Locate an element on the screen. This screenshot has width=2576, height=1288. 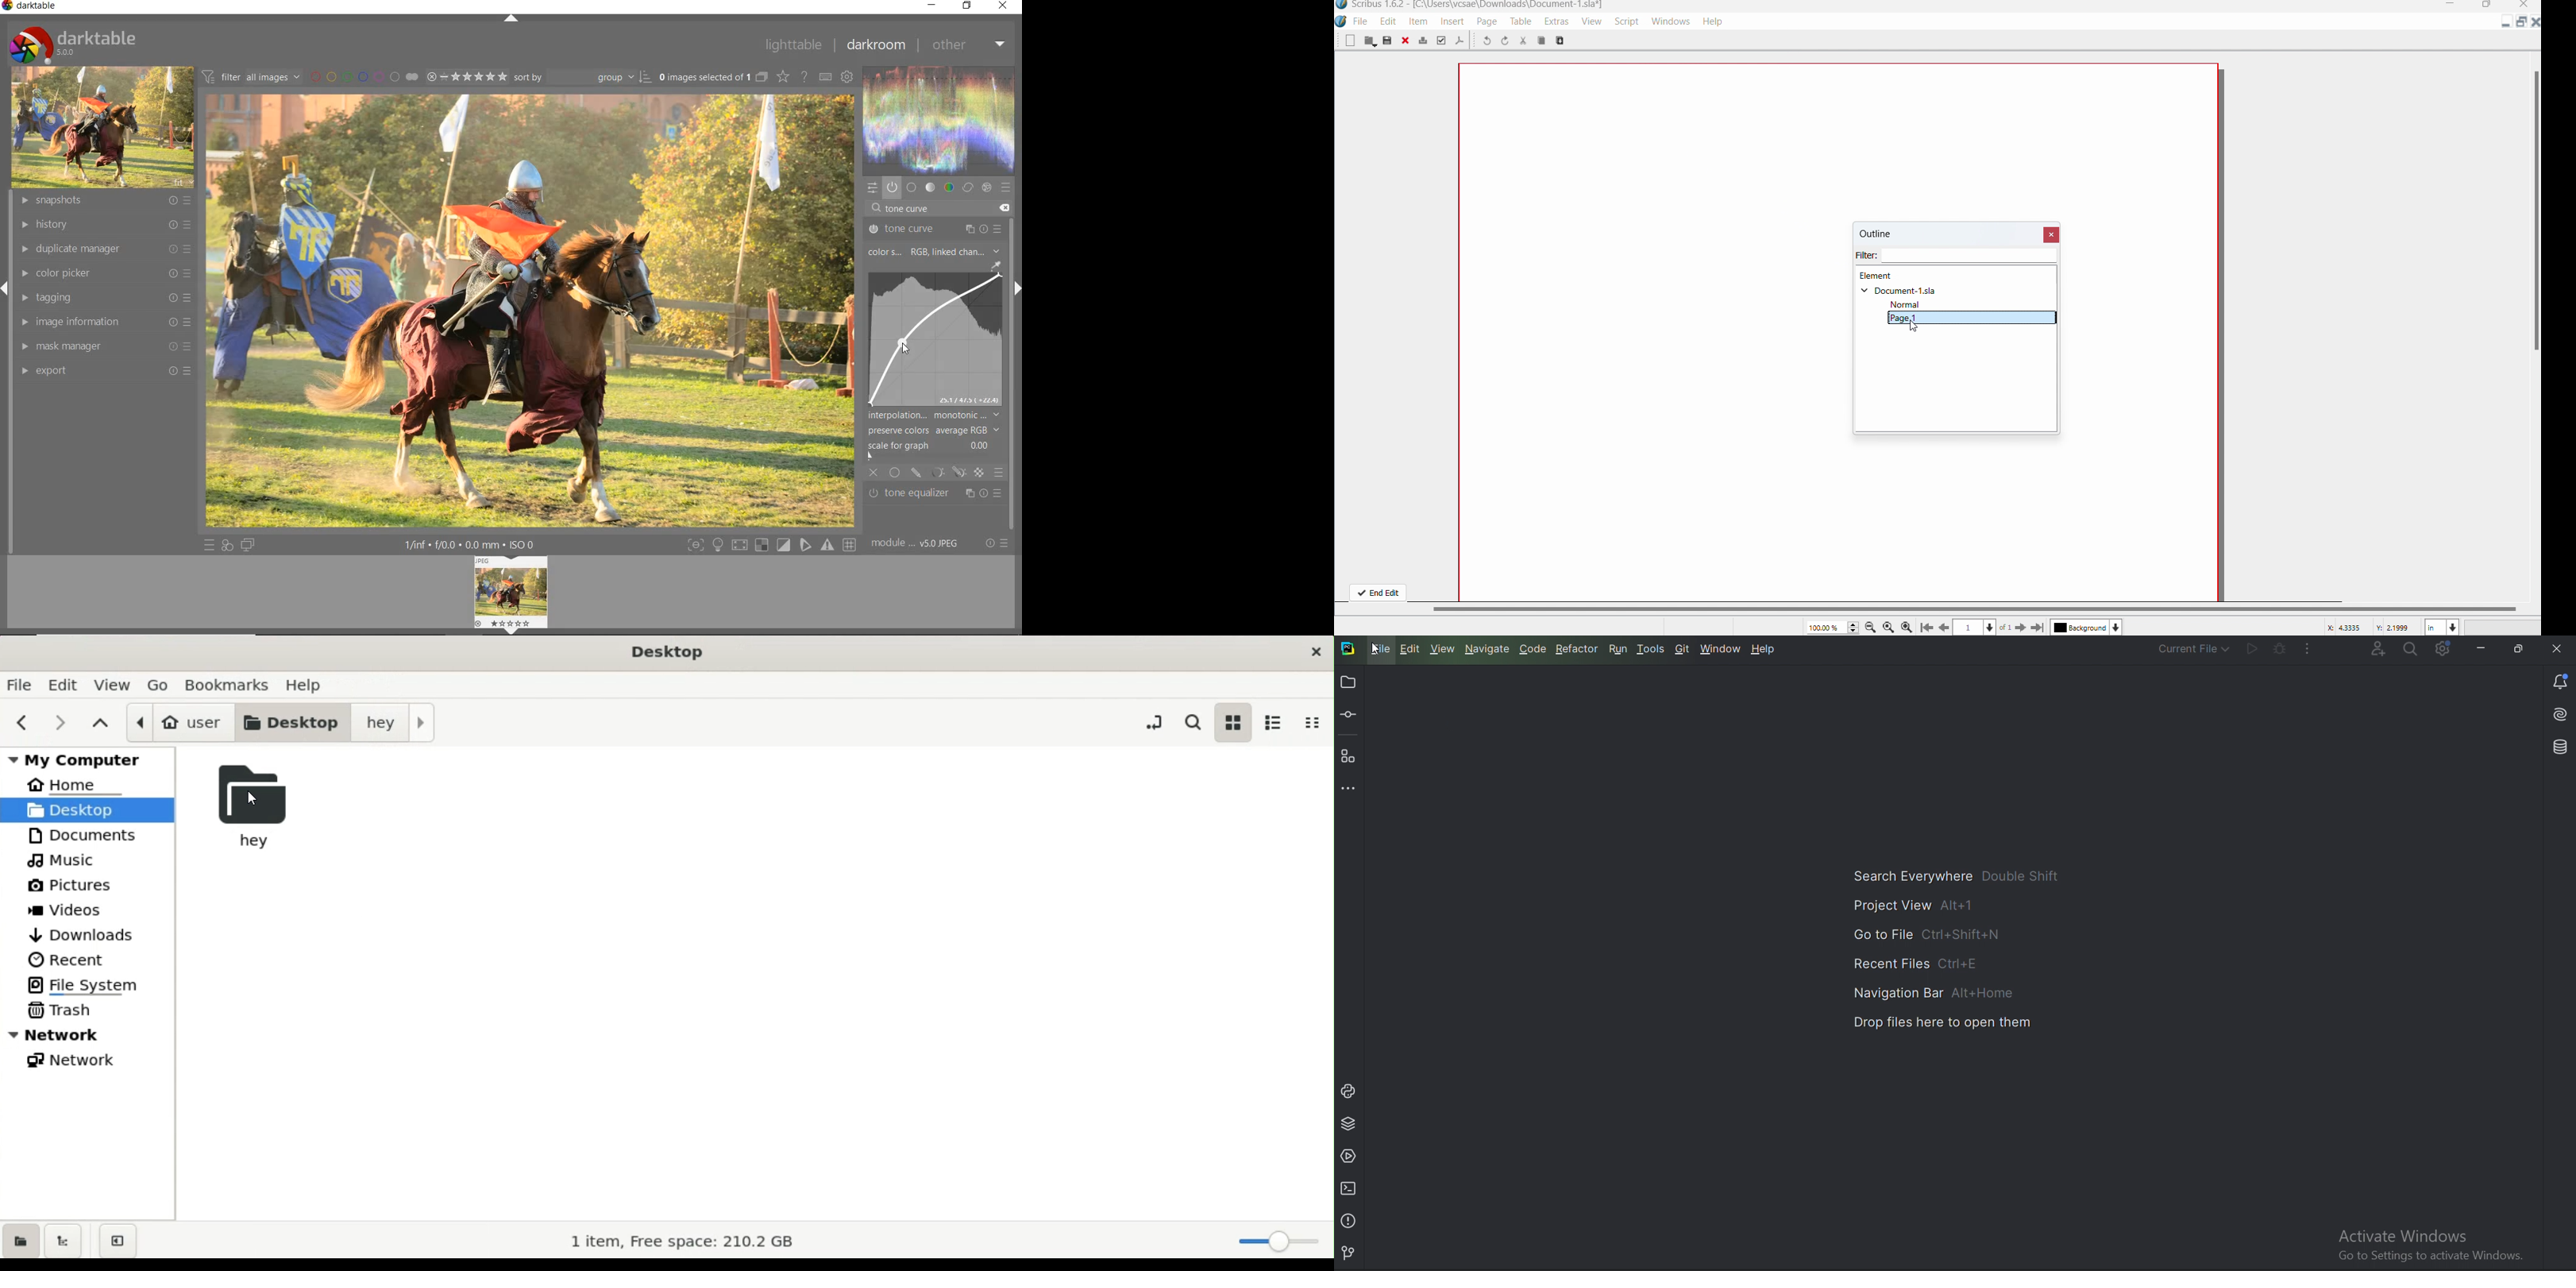
restore is located at coordinates (968, 5).